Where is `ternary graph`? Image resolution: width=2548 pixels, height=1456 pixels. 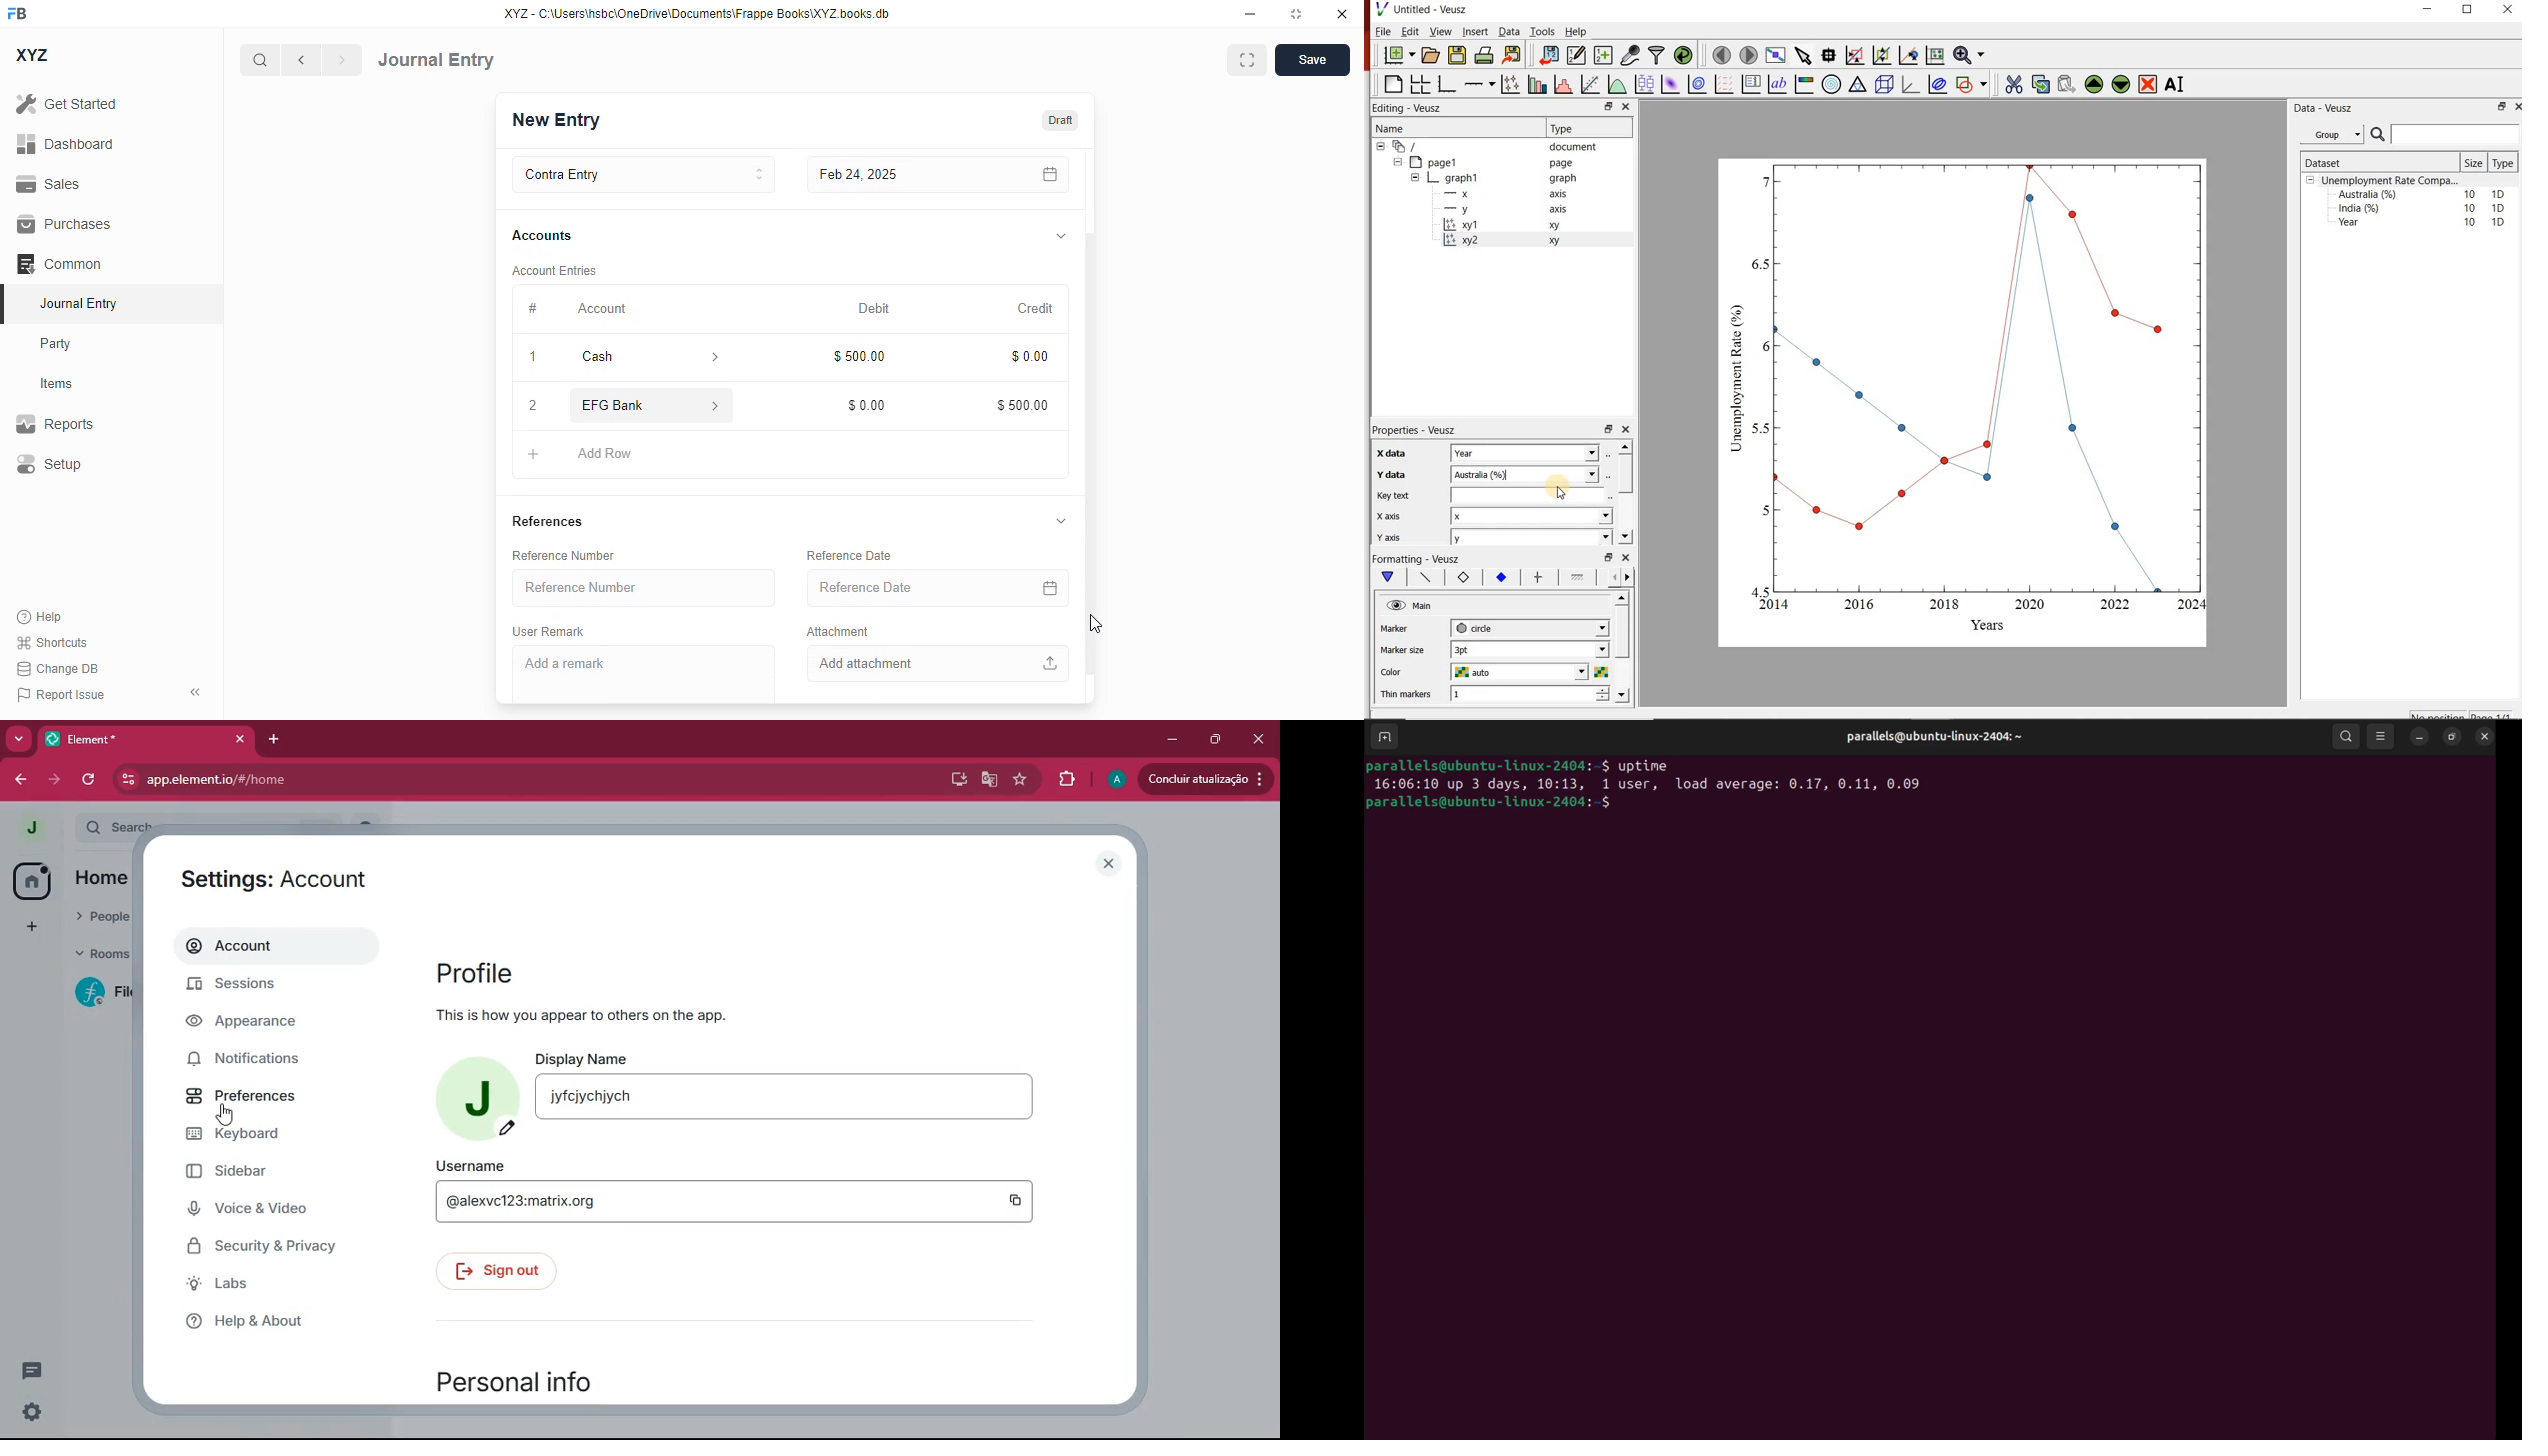
ternary graph is located at coordinates (1858, 84).